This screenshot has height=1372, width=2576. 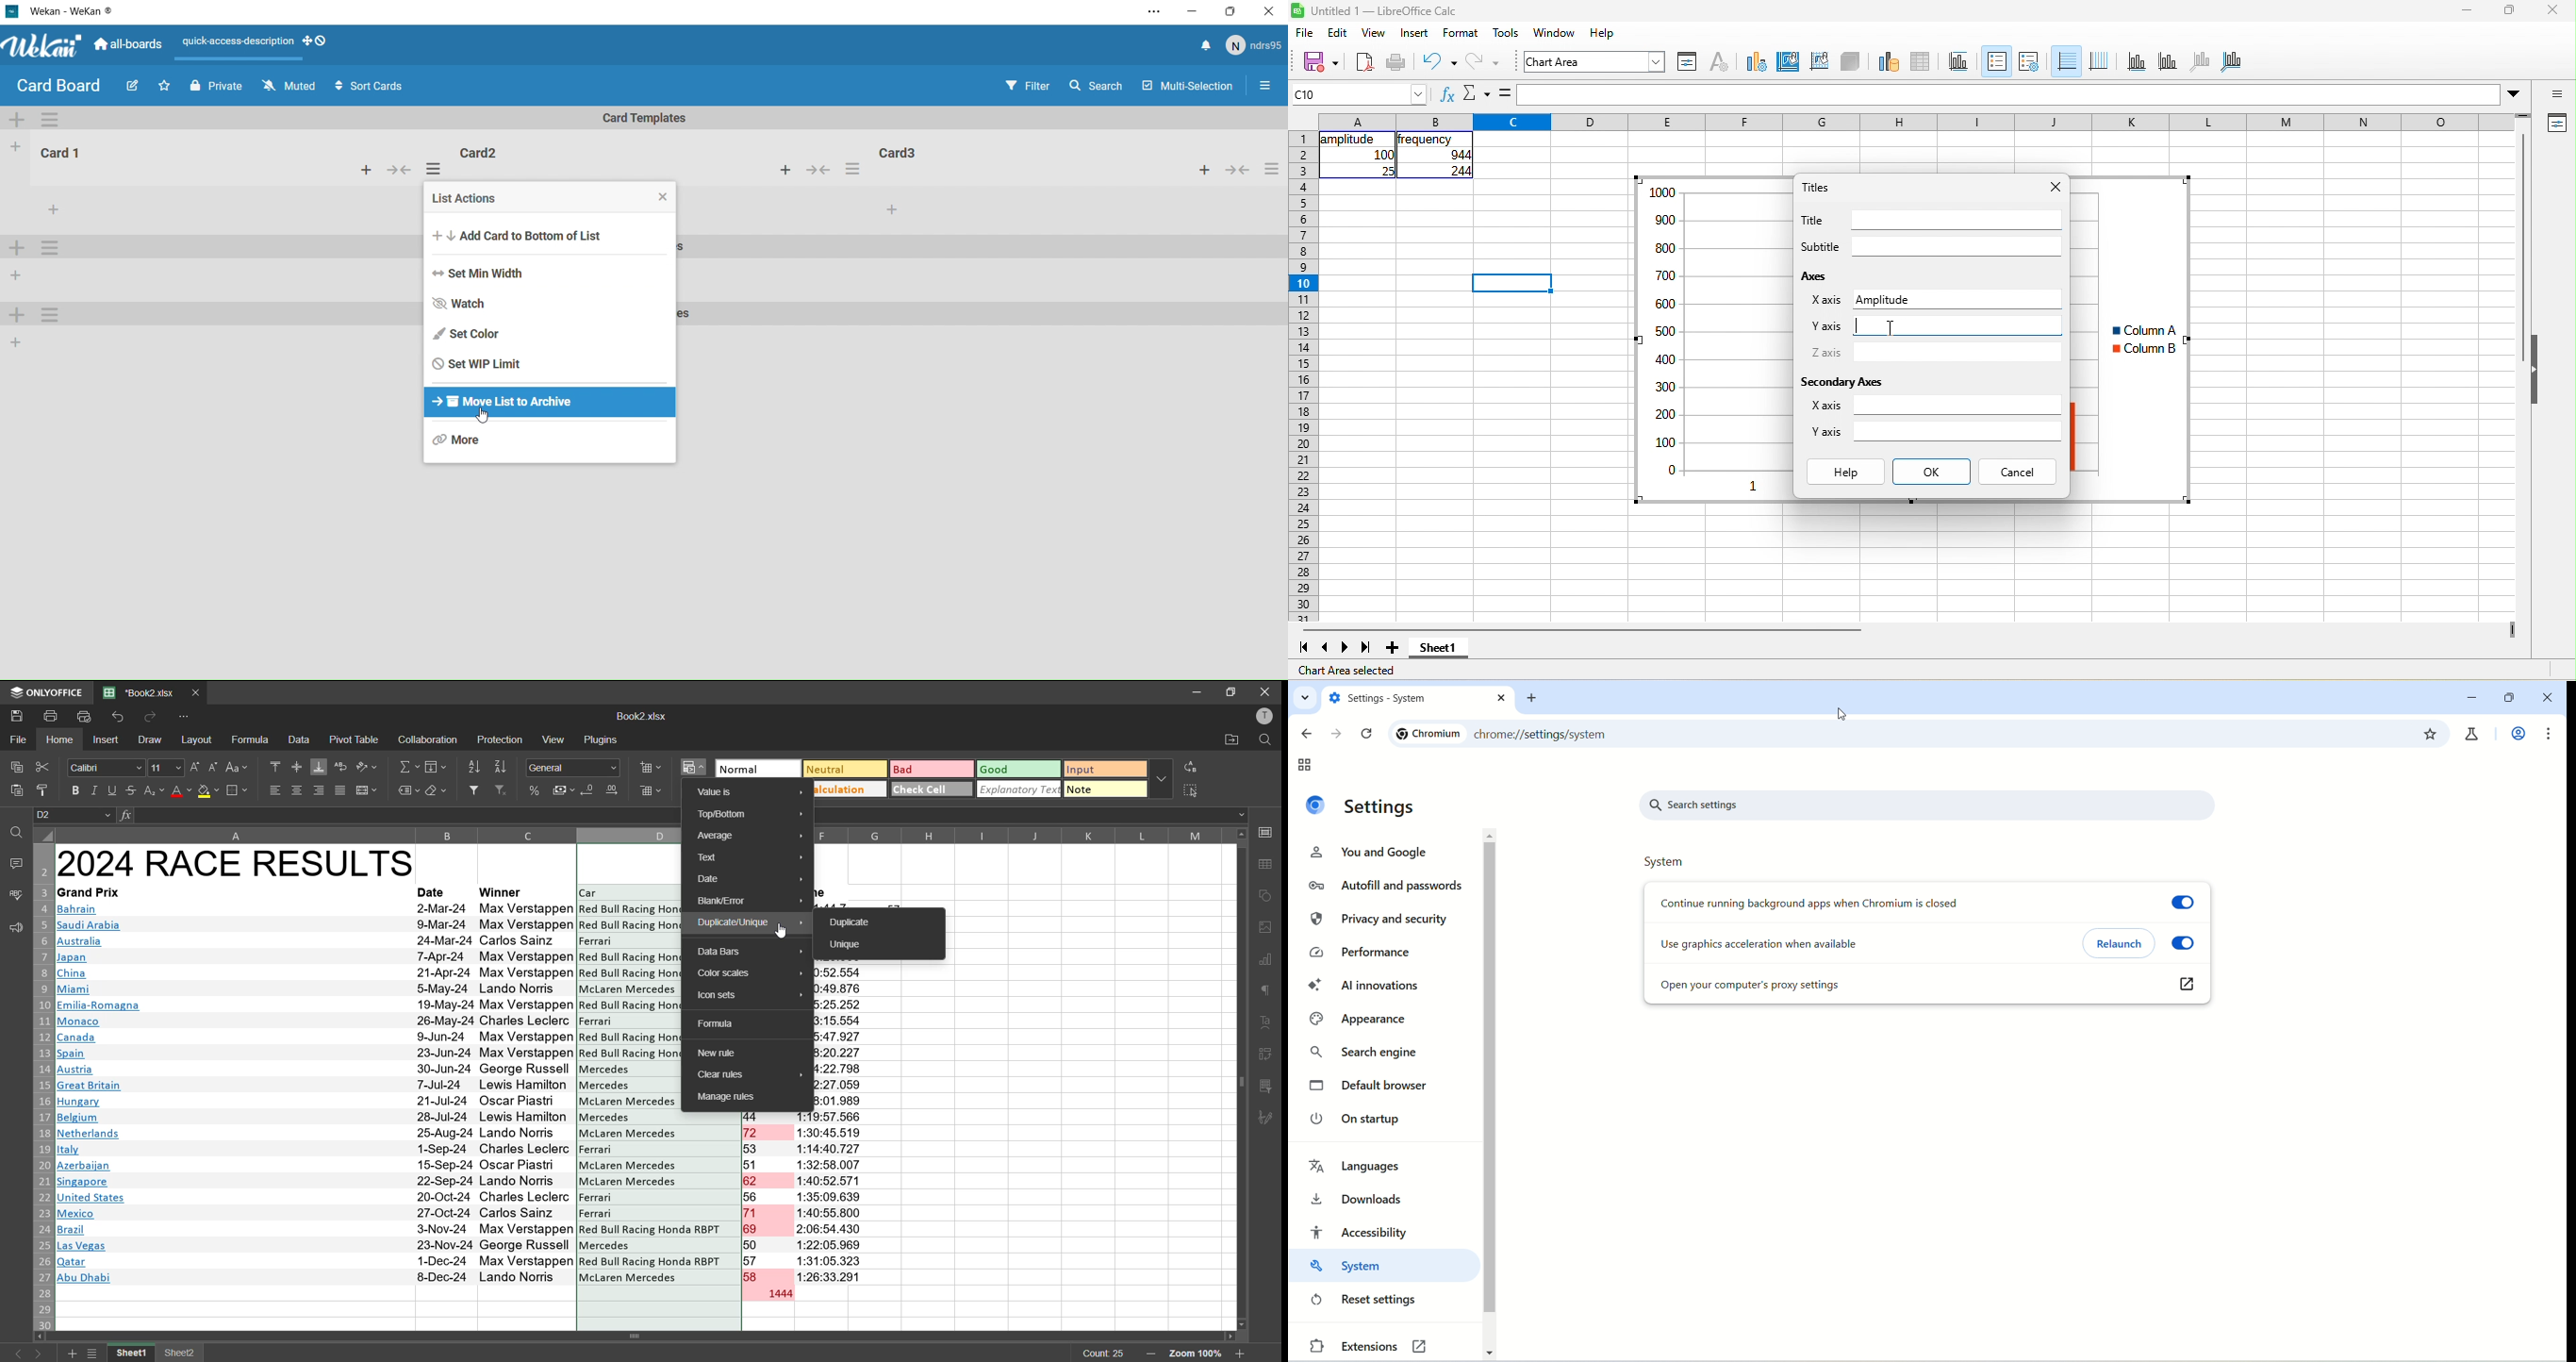 I want to click on collapse, so click(x=400, y=169).